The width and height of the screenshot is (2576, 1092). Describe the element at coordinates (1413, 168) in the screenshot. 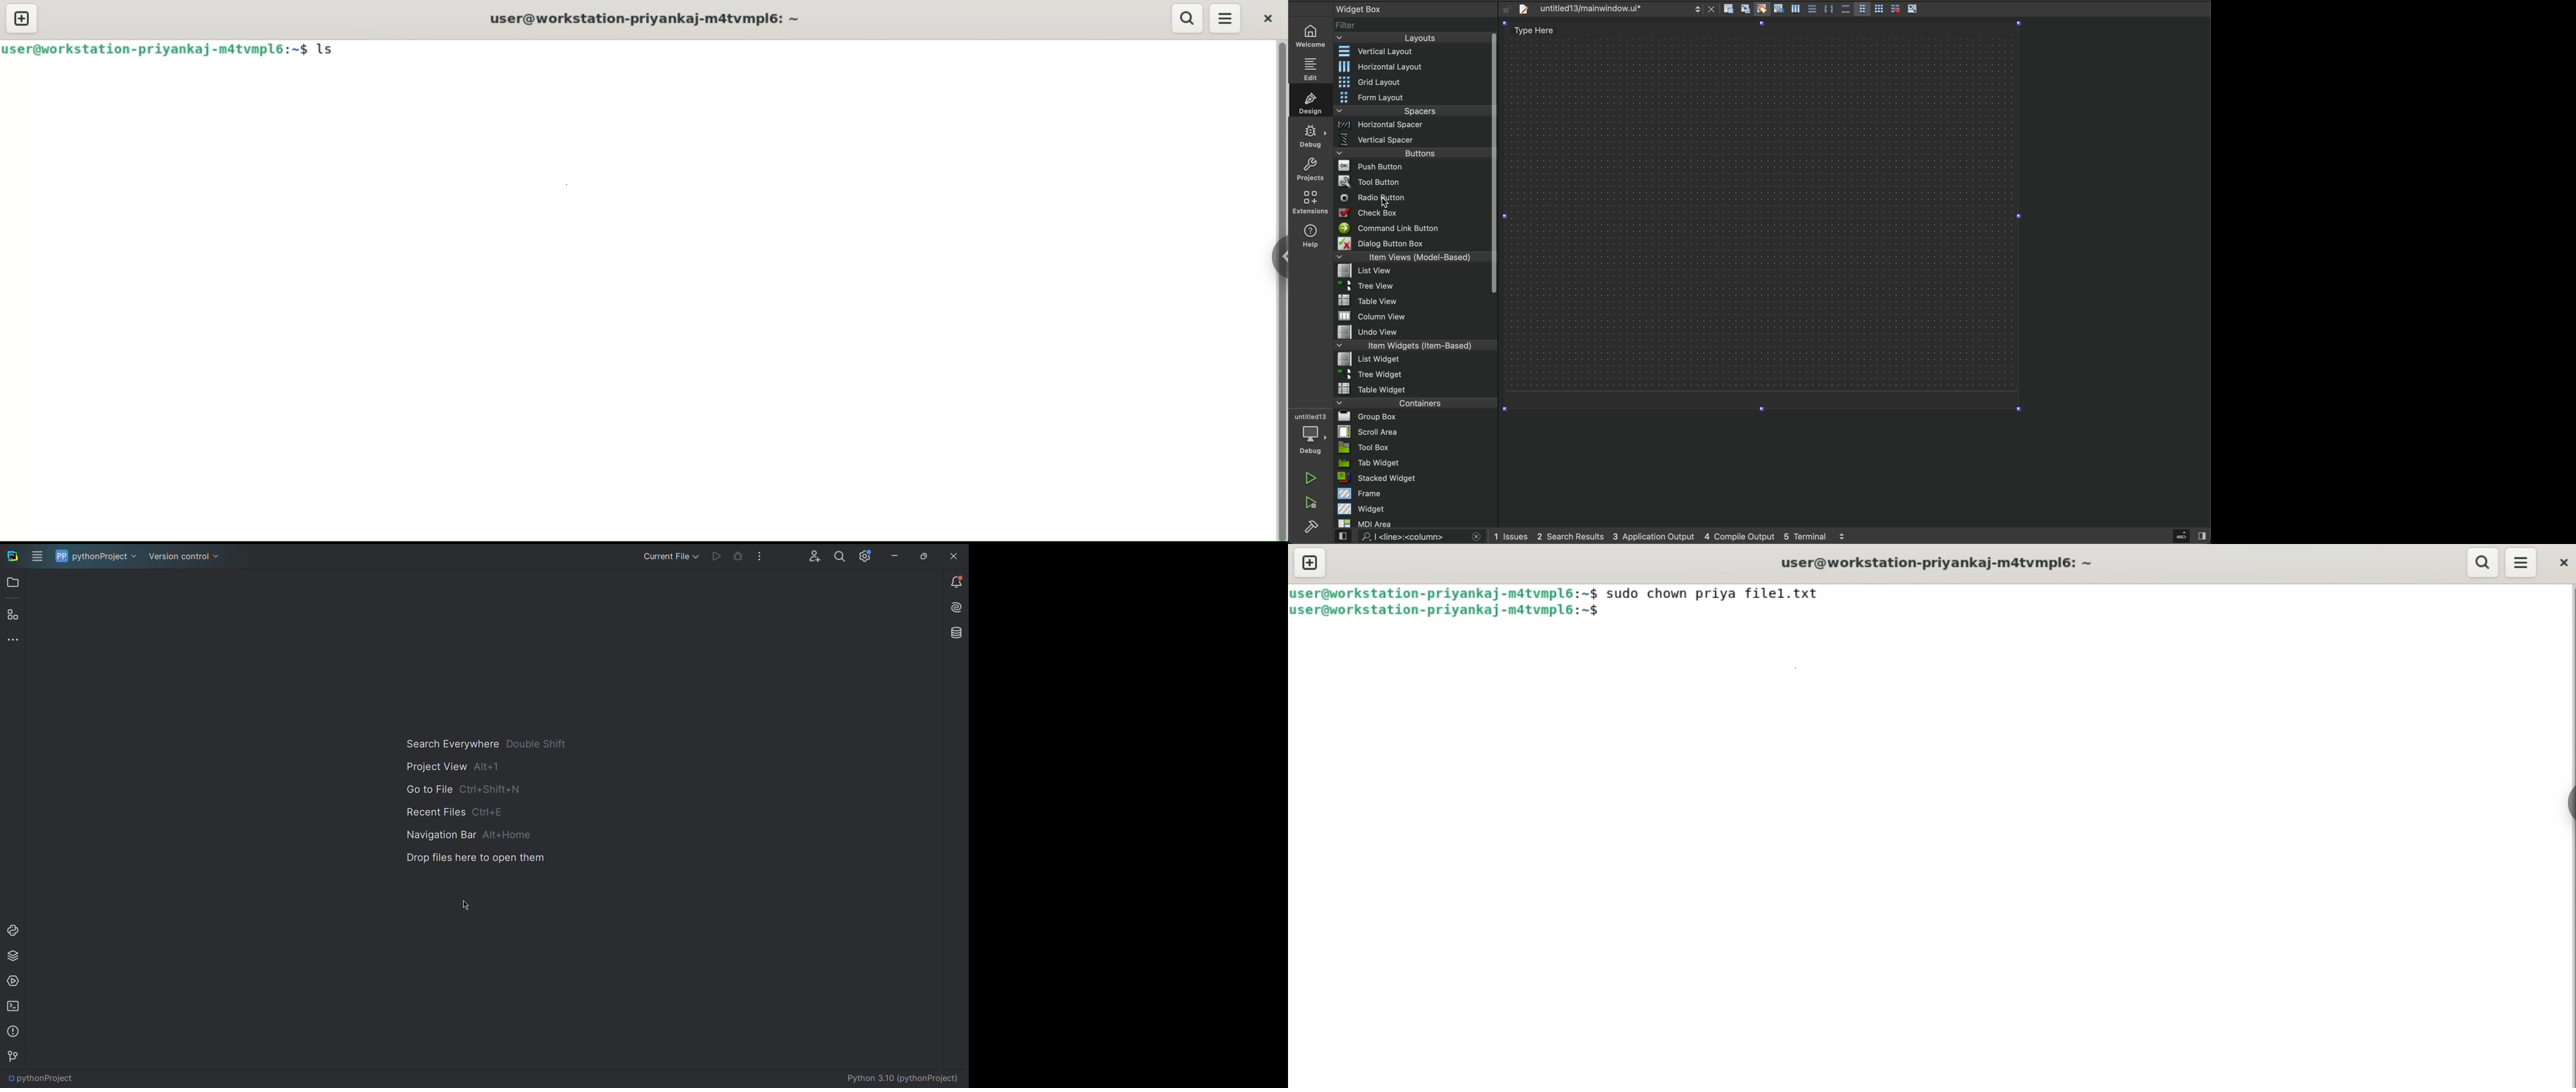

I see `push button` at that location.